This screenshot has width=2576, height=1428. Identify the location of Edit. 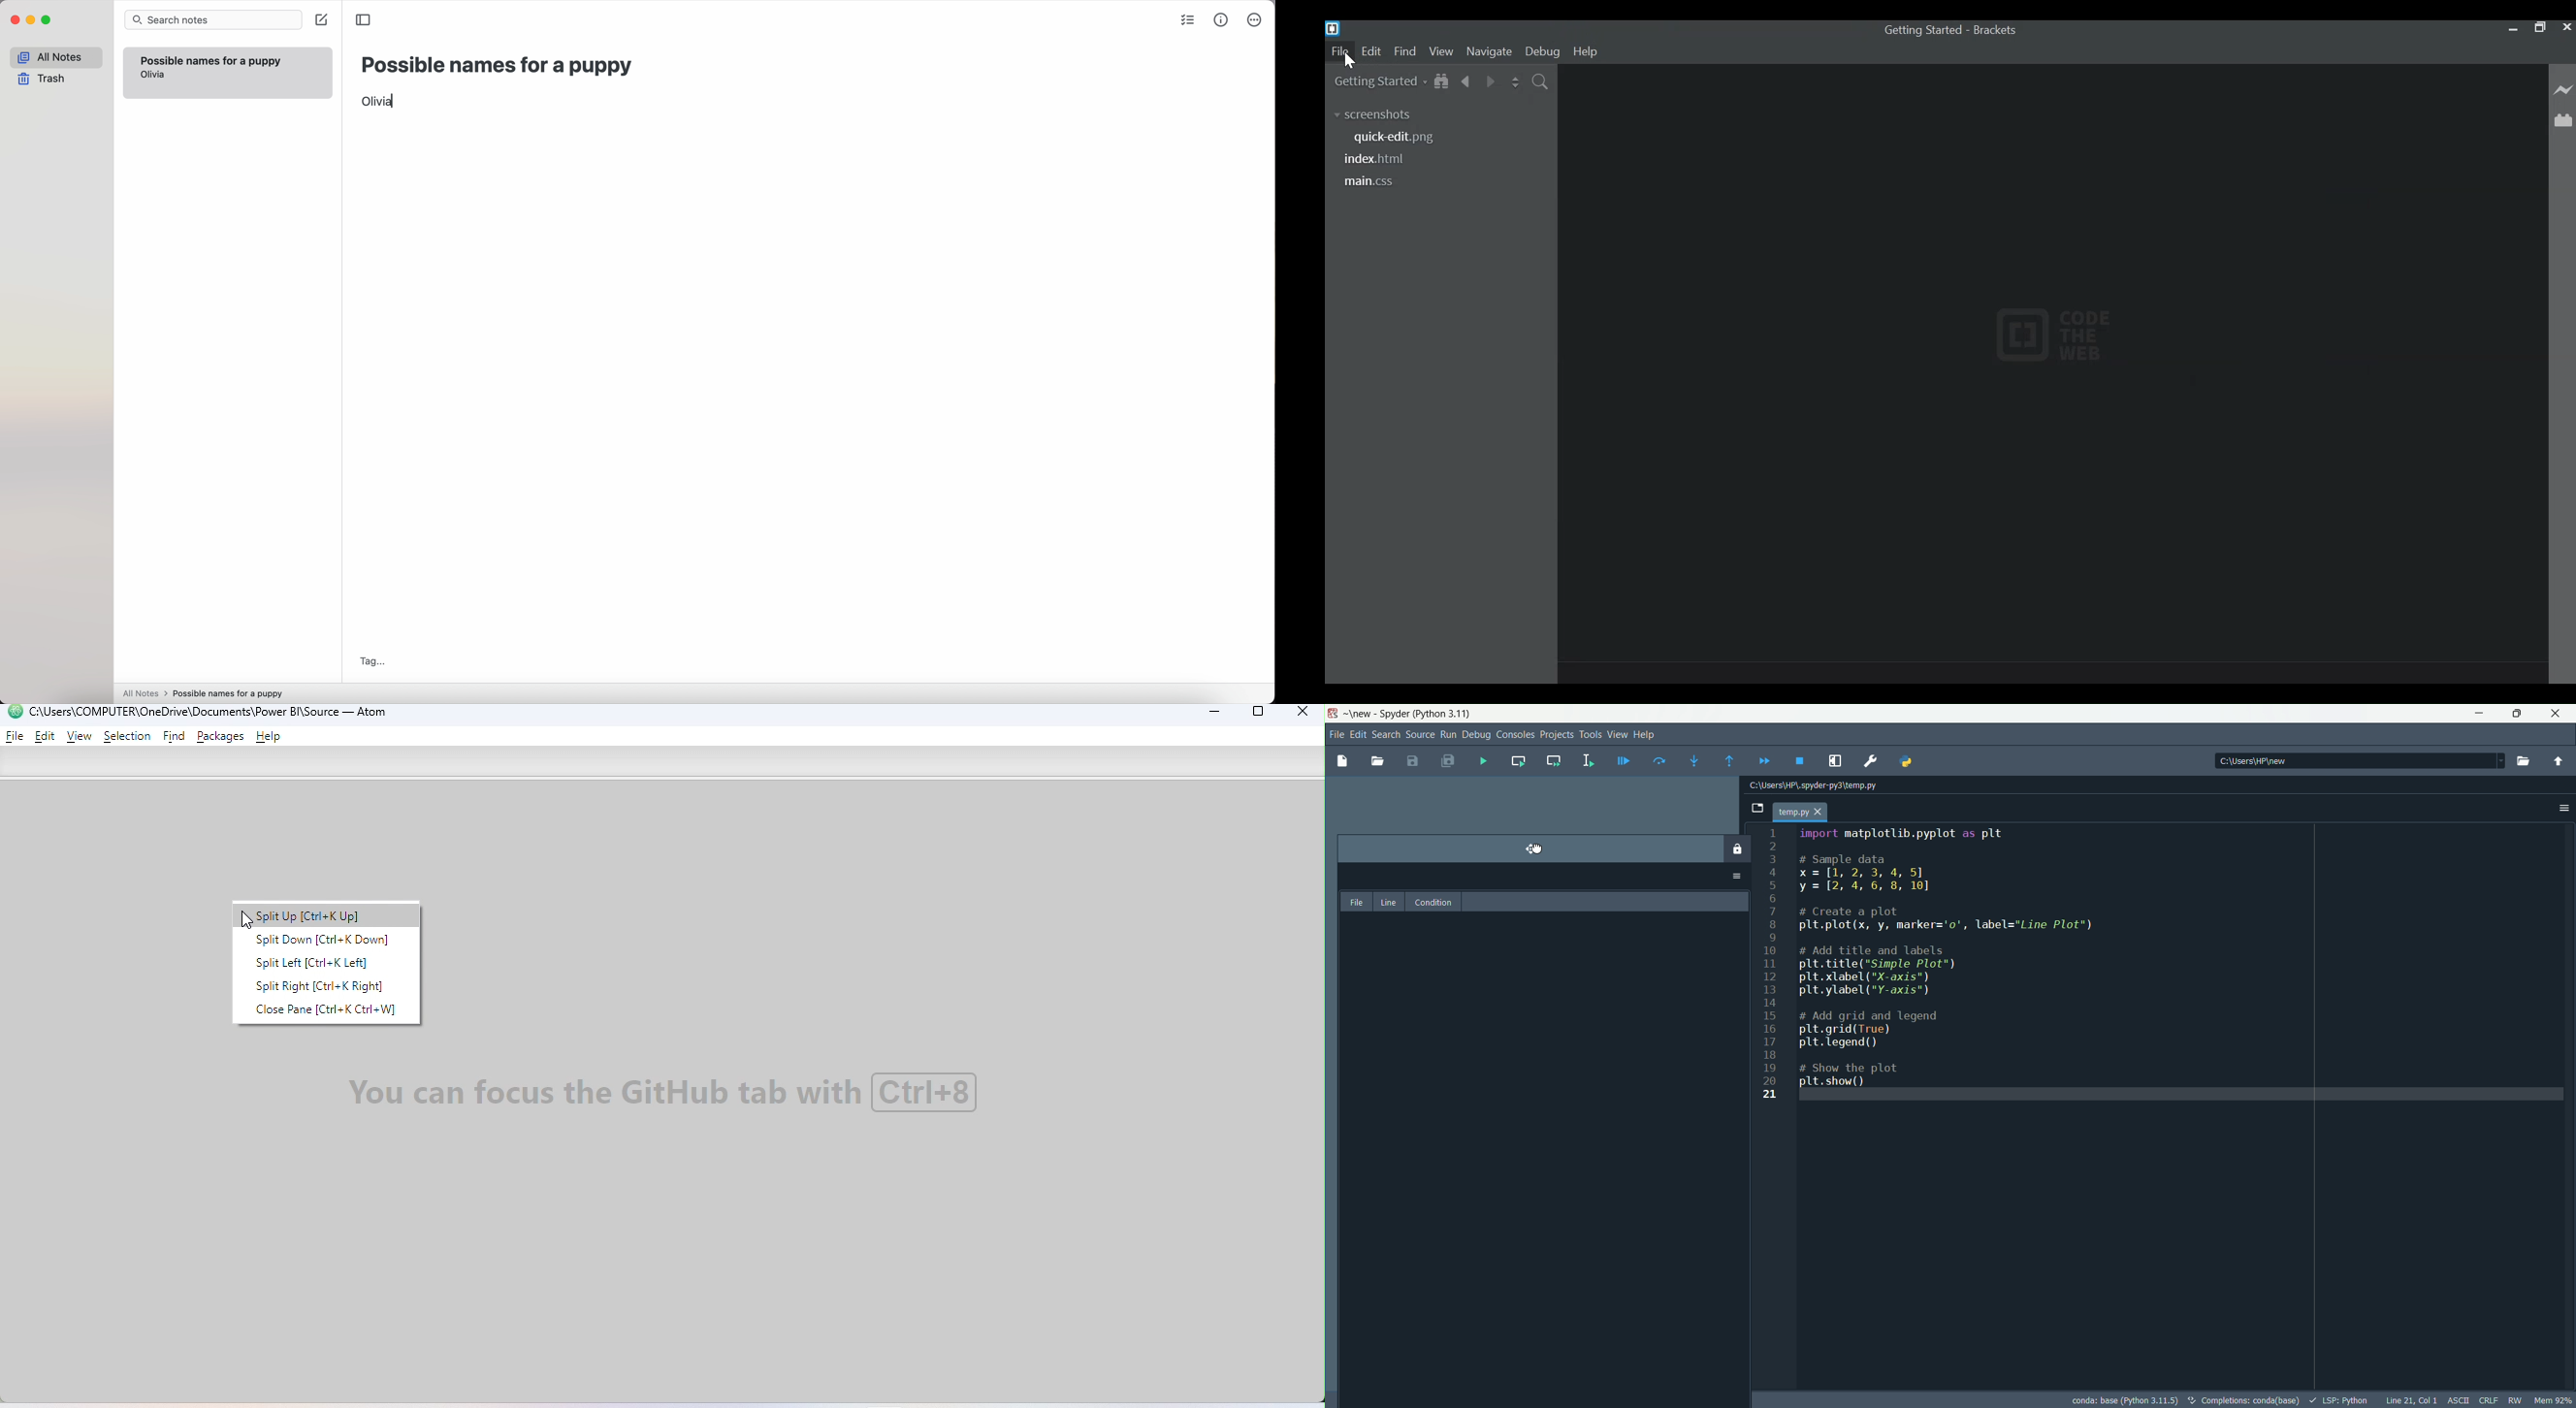
(47, 735).